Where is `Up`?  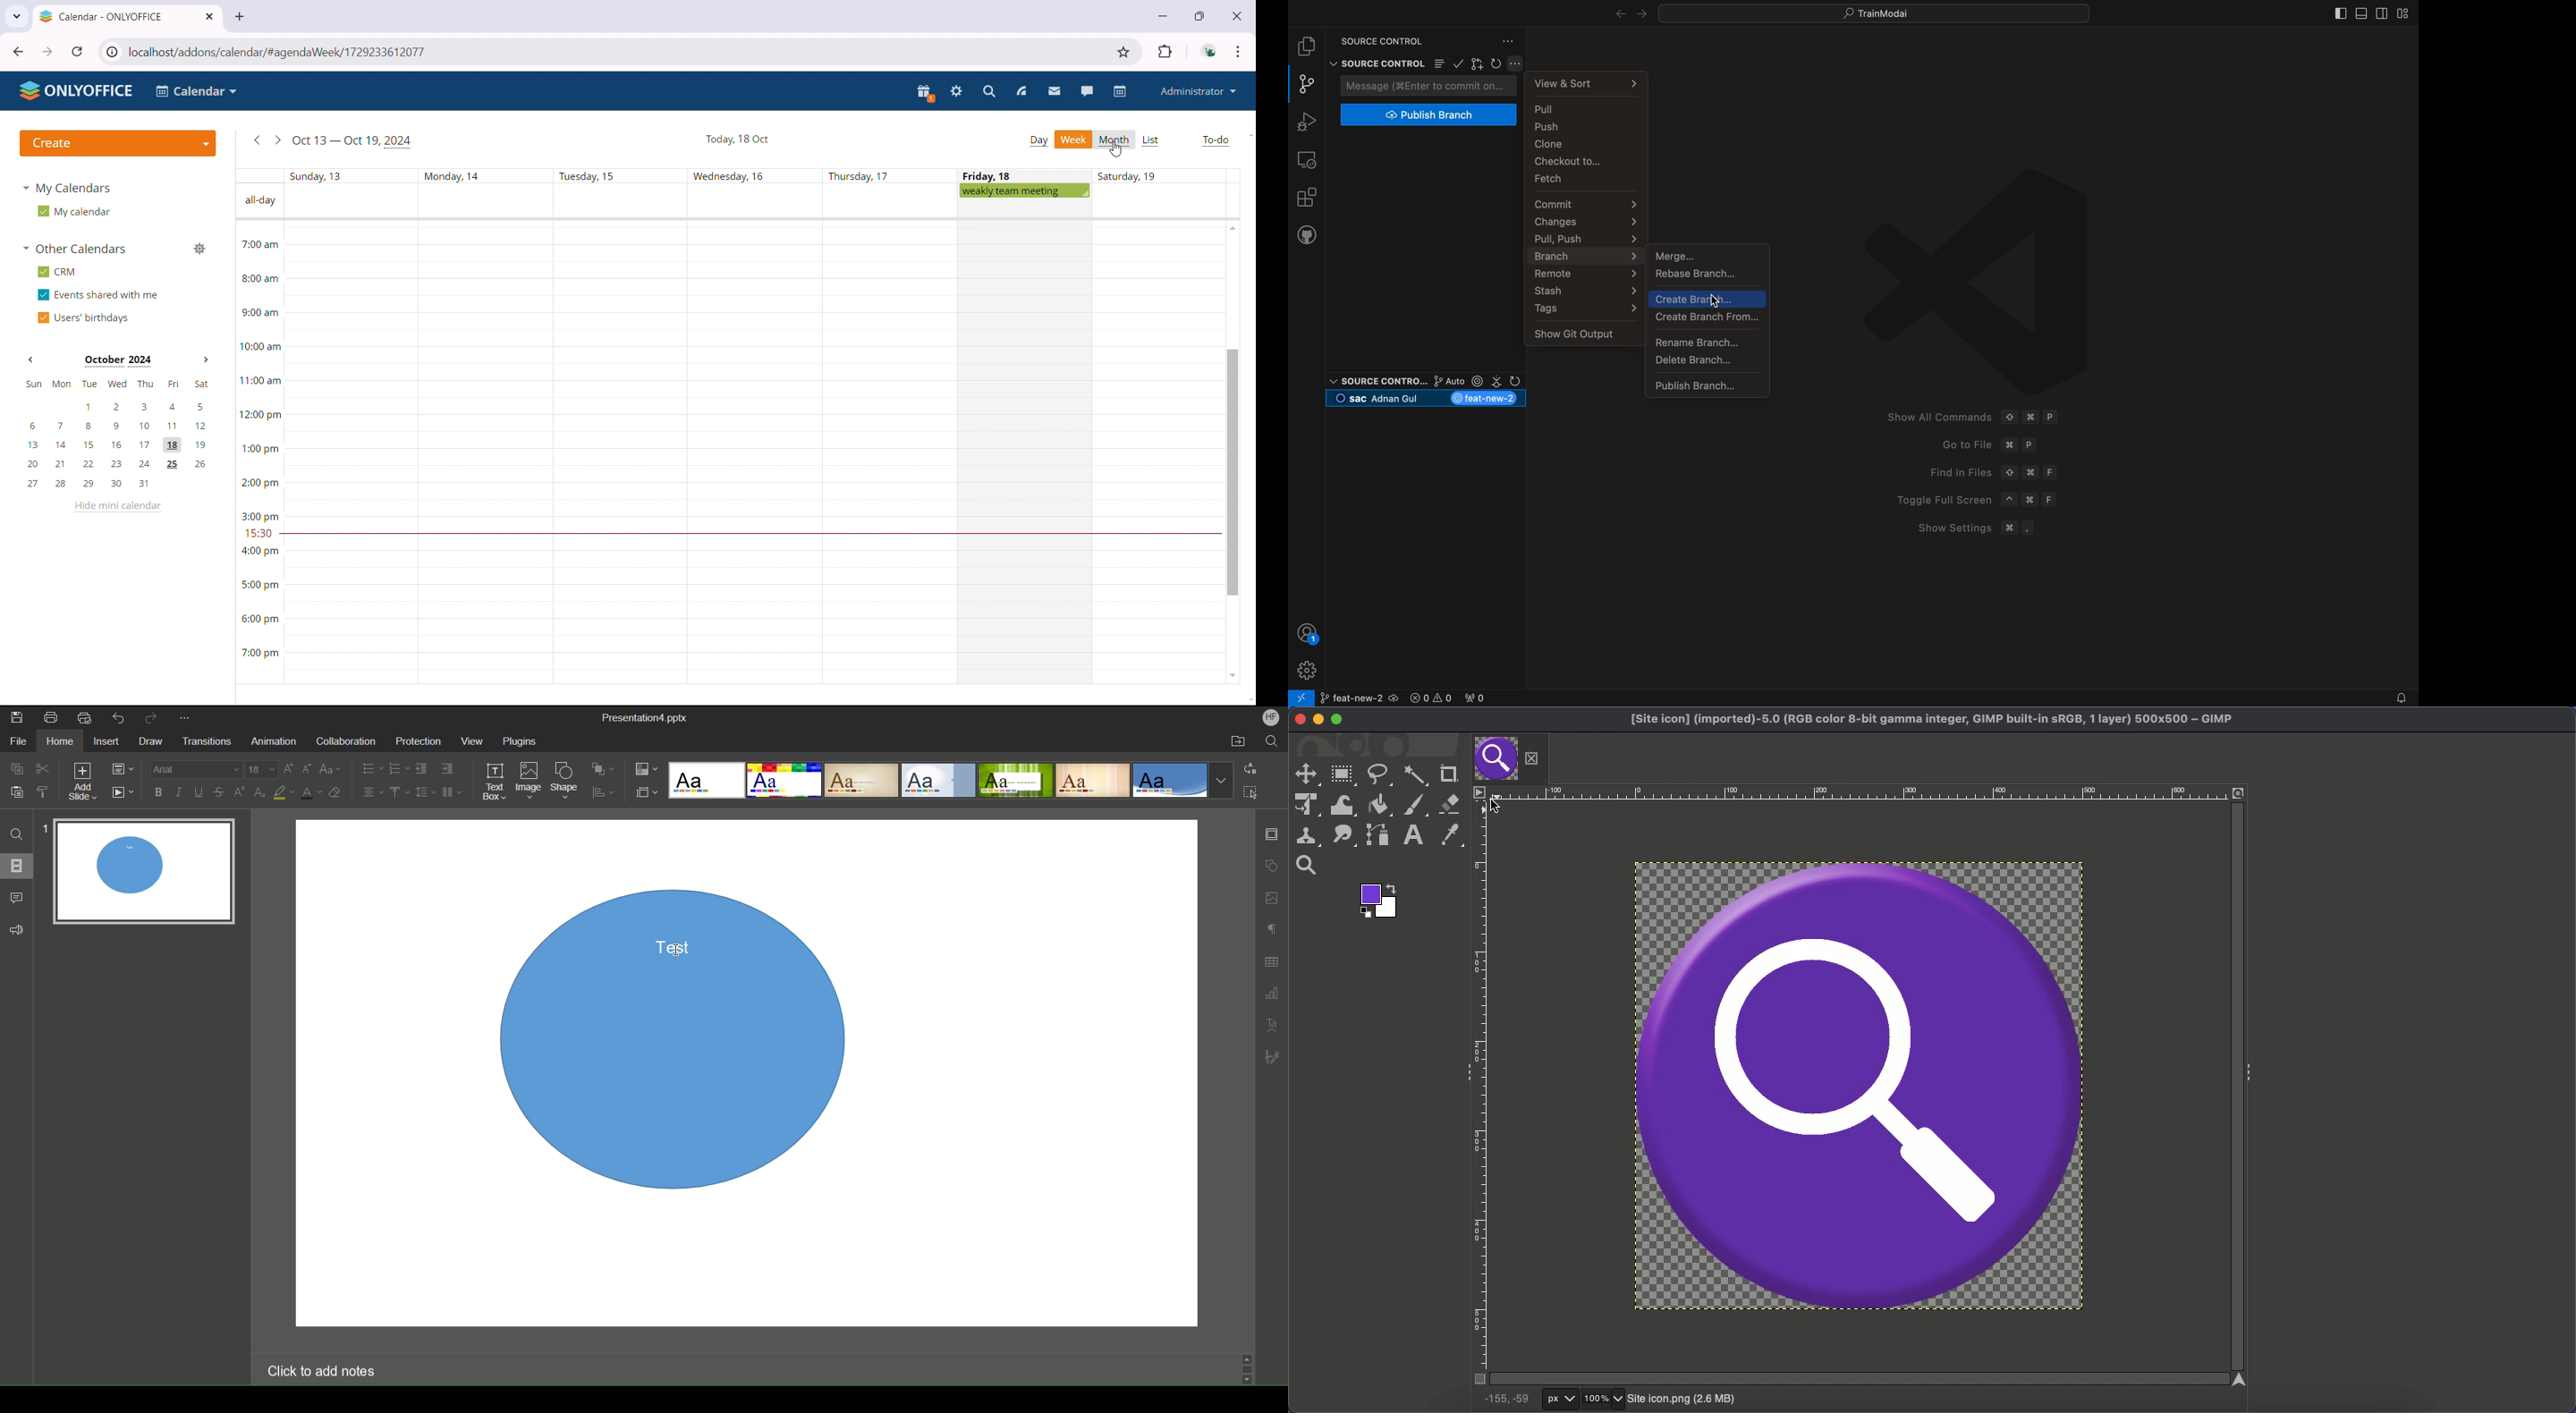 Up is located at coordinates (2009, 416).